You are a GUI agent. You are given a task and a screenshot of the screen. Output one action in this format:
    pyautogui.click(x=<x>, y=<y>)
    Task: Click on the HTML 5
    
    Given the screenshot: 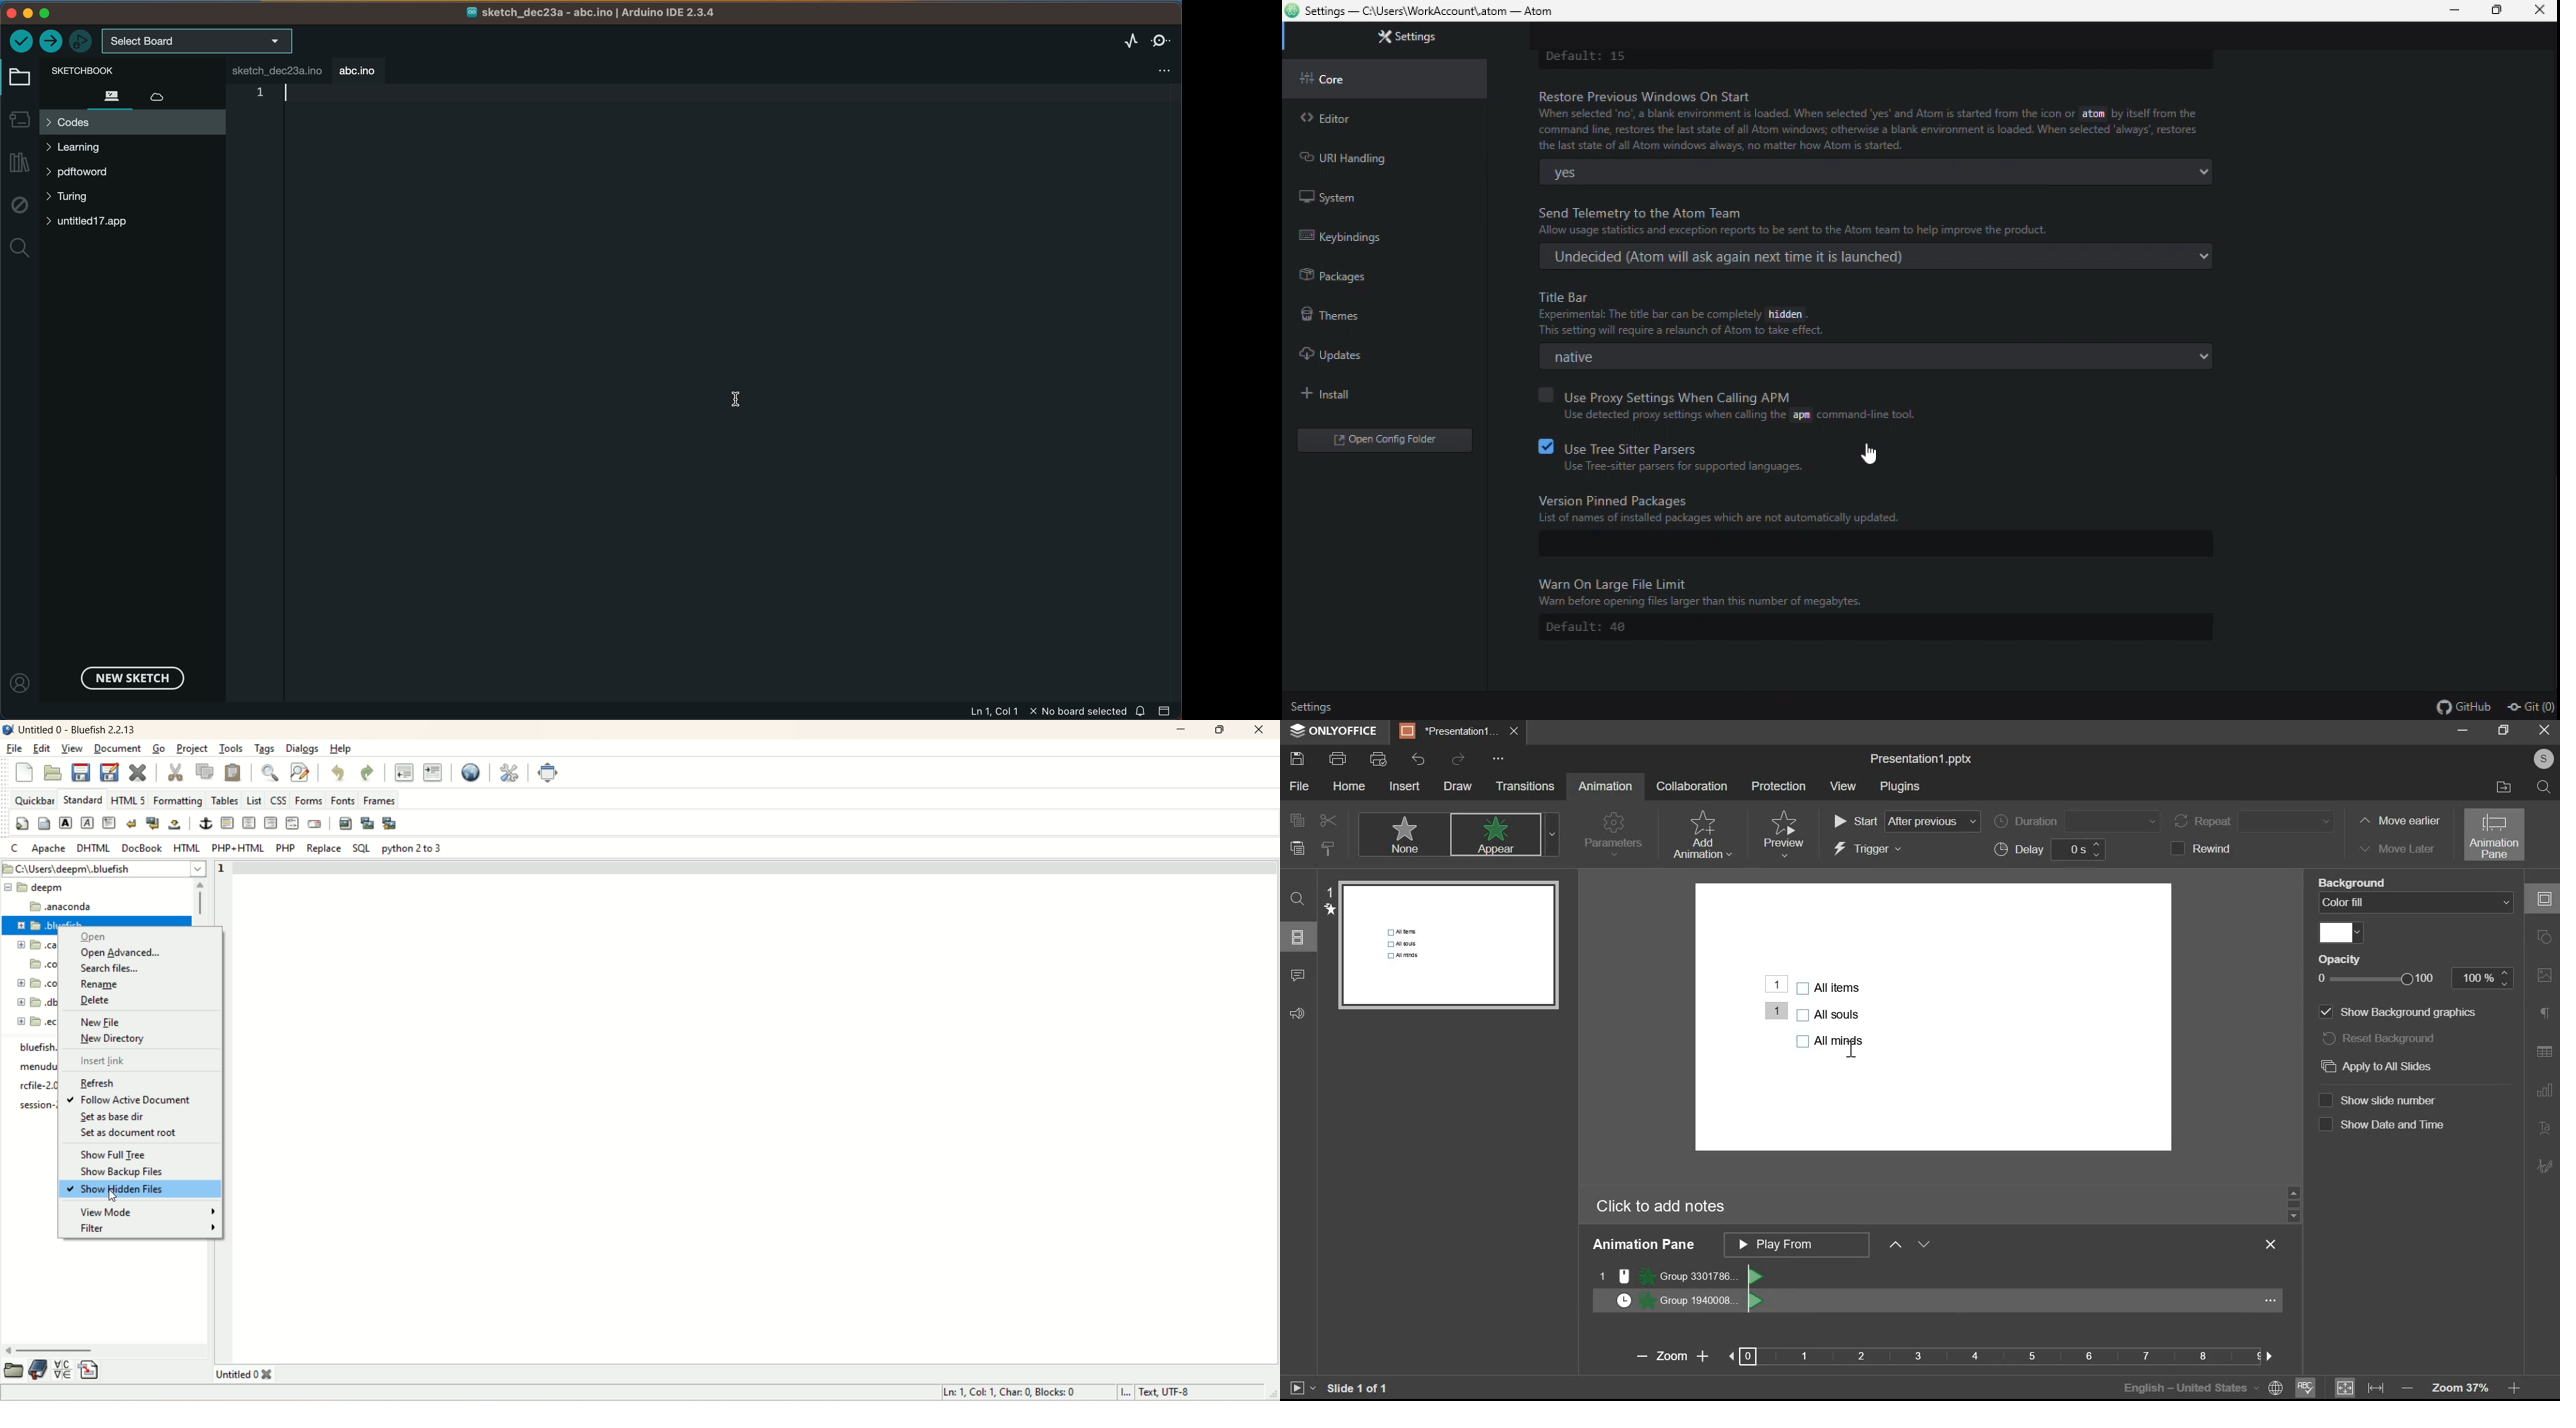 What is the action you would take?
    pyautogui.click(x=127, y=800)
    